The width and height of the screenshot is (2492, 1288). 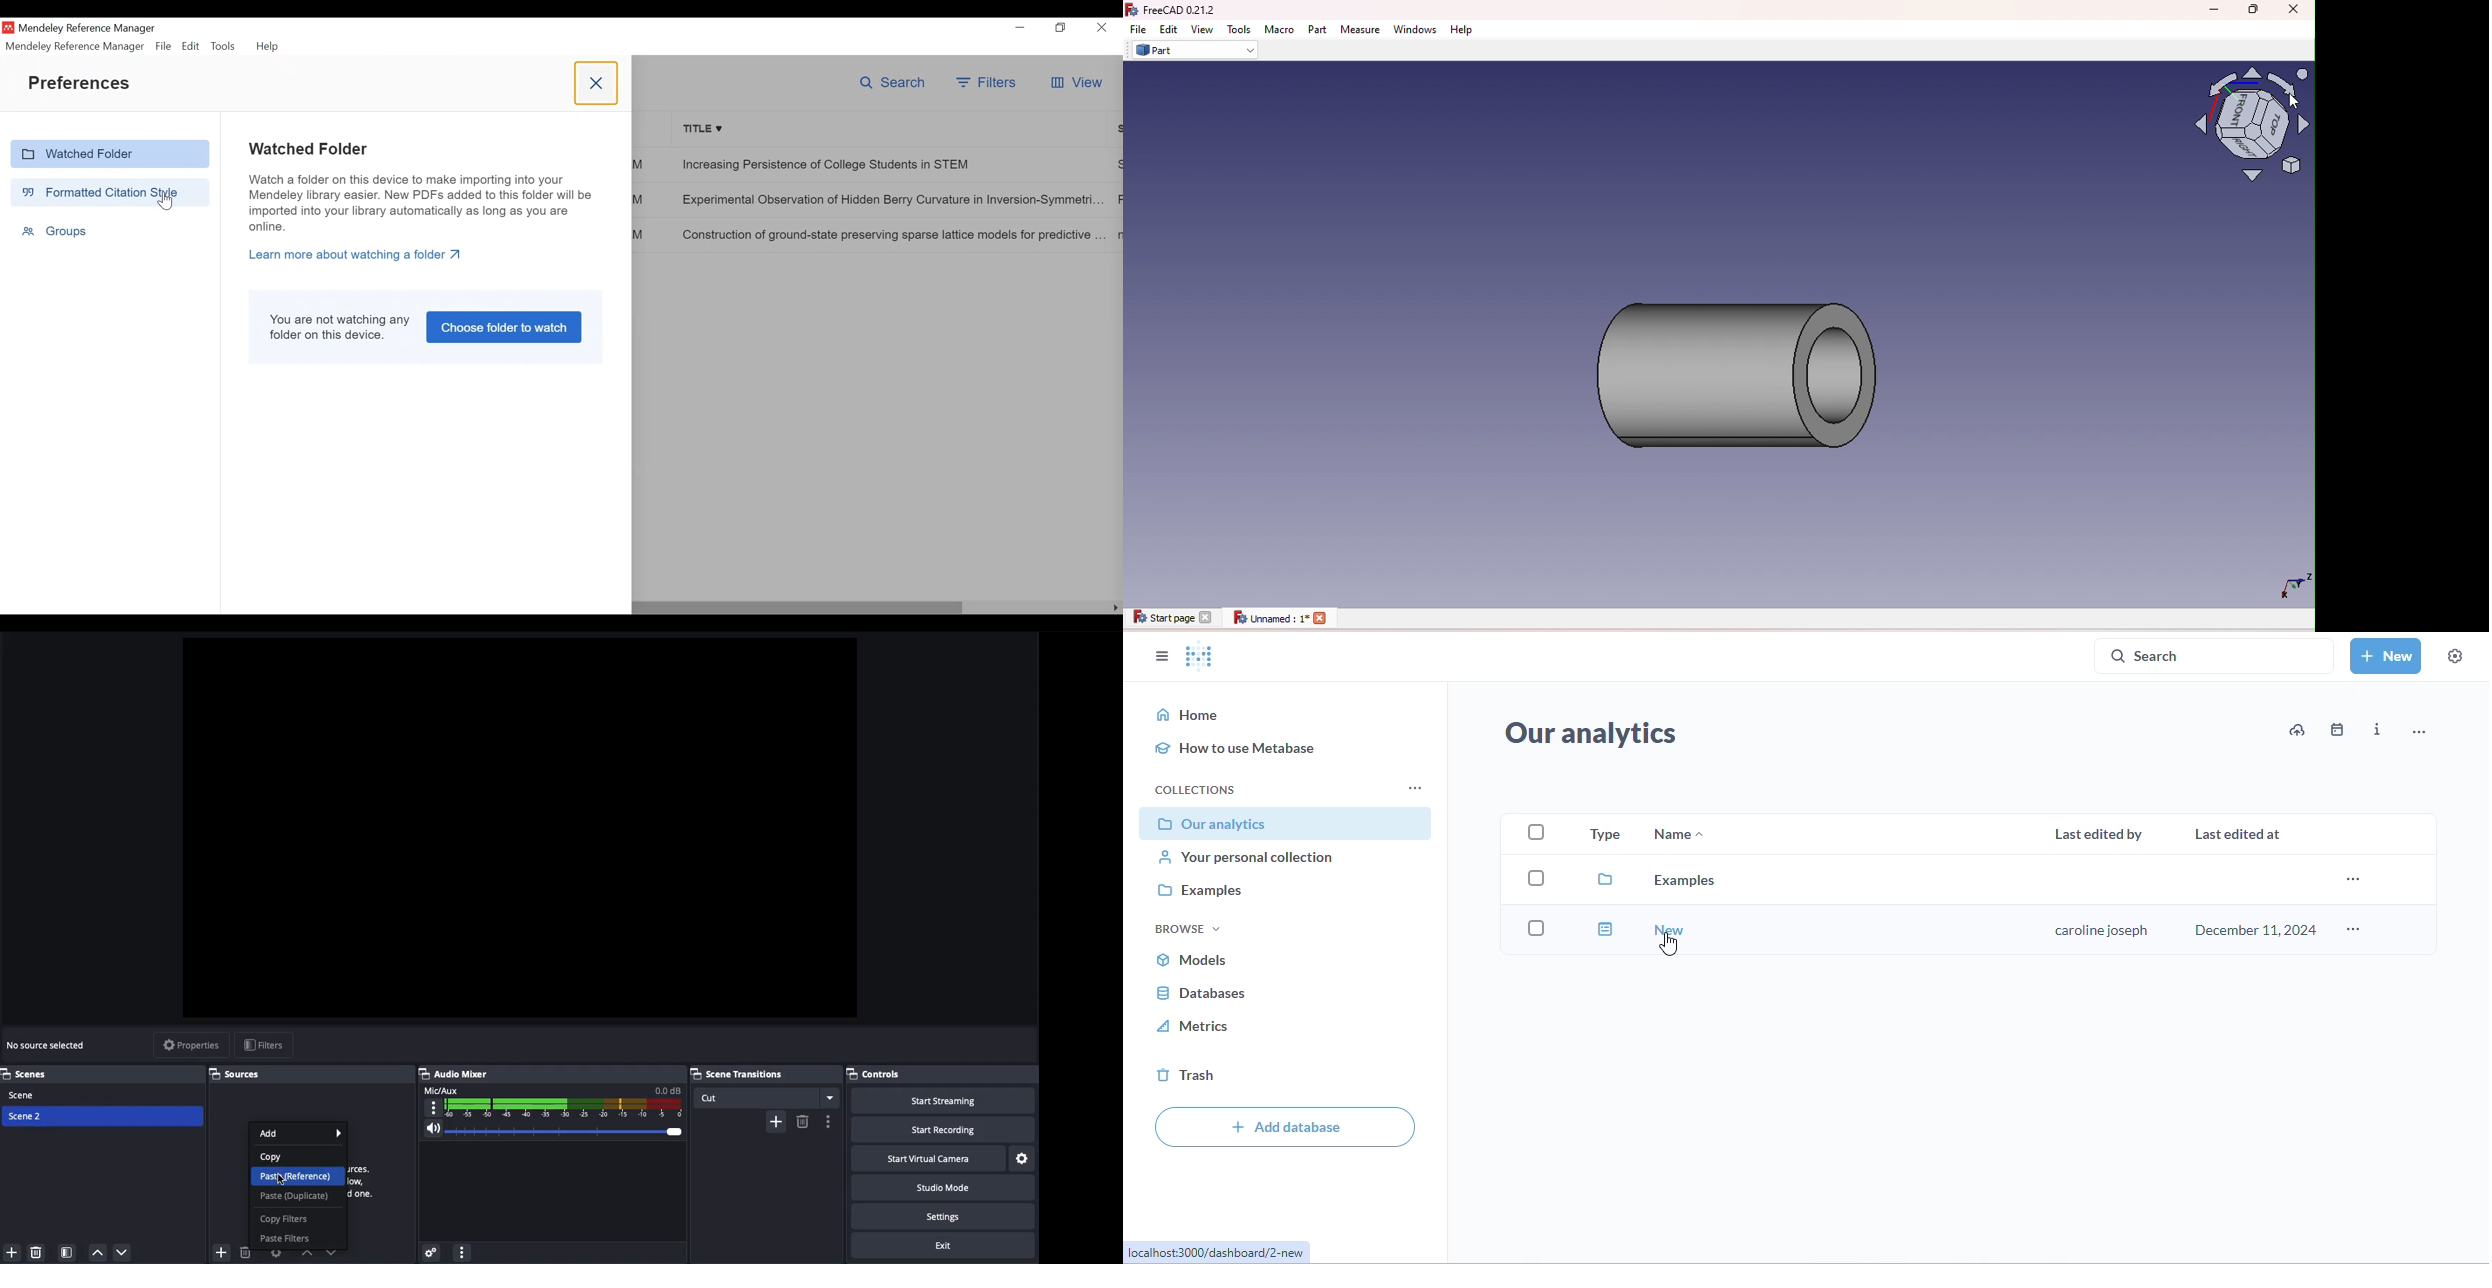 What do you see at coordinates (8, 28) in the screenshot?
I see `Mendeley Desktop Icon` at bounding box center [8, 28].